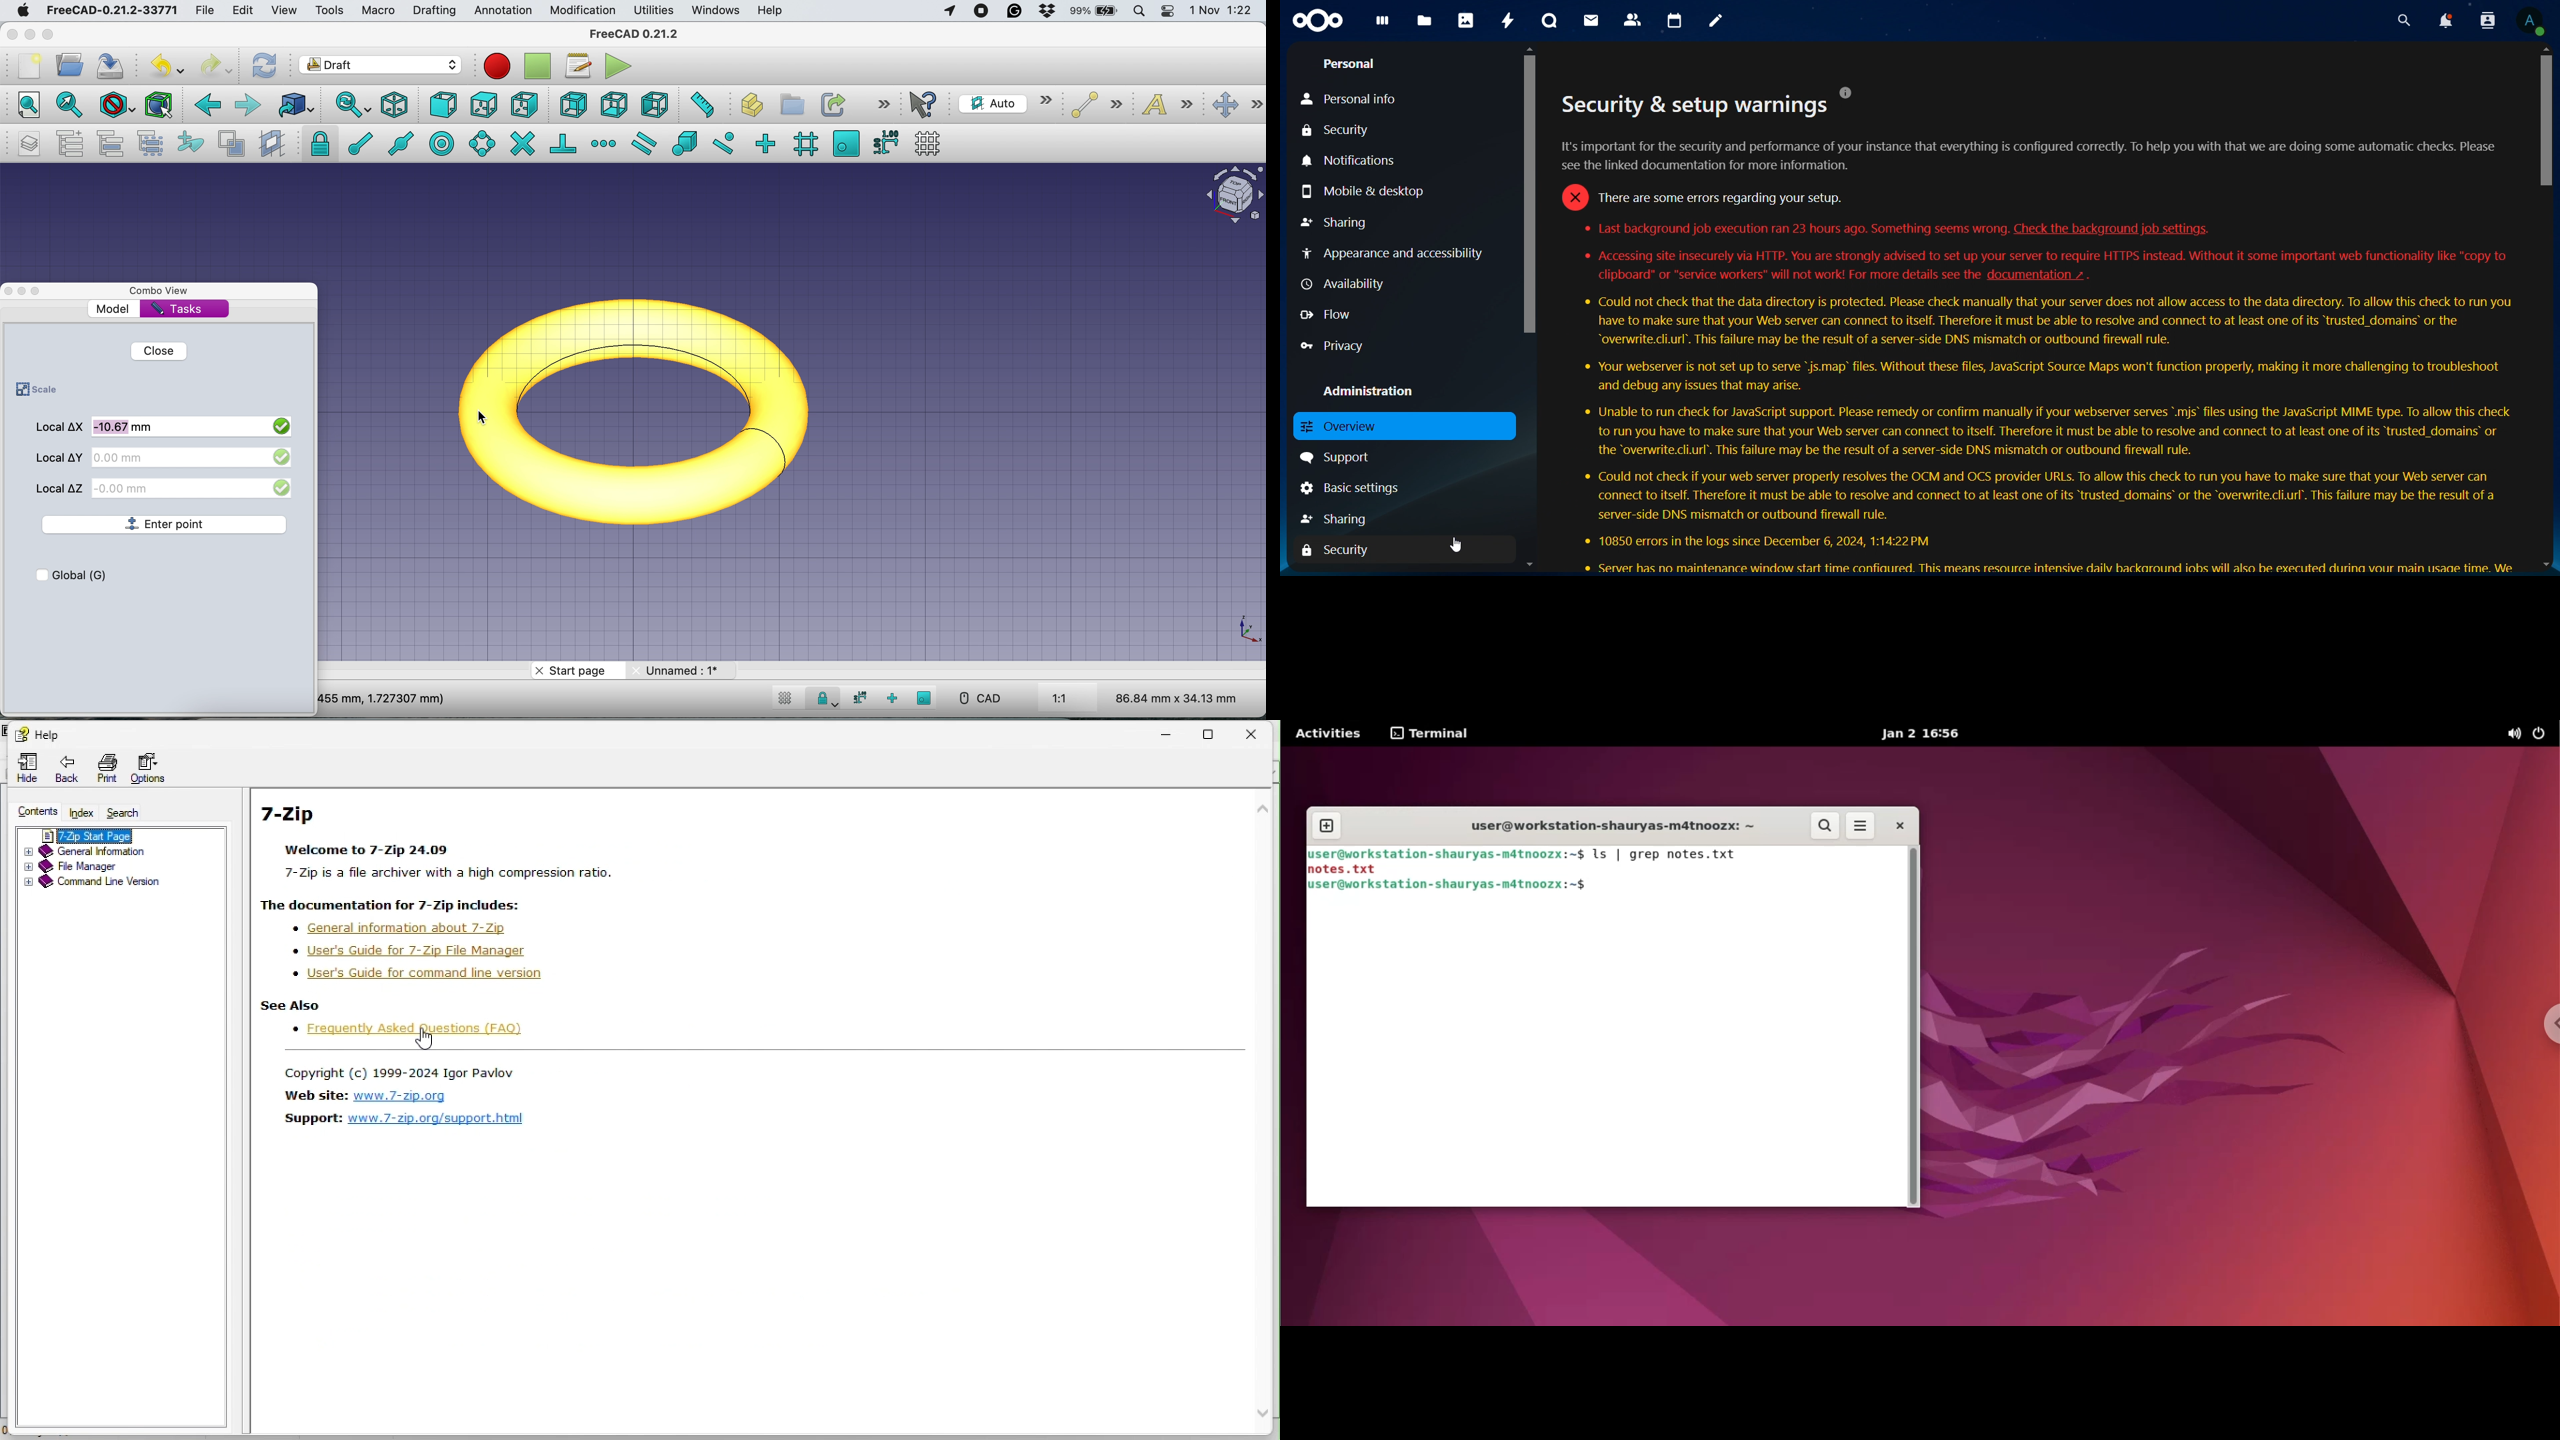 This screenshot has width=2576, height=1456. Describe the element at coordinates (194, 425) in the screenshot. I see `X coordinate of next point` at that location.